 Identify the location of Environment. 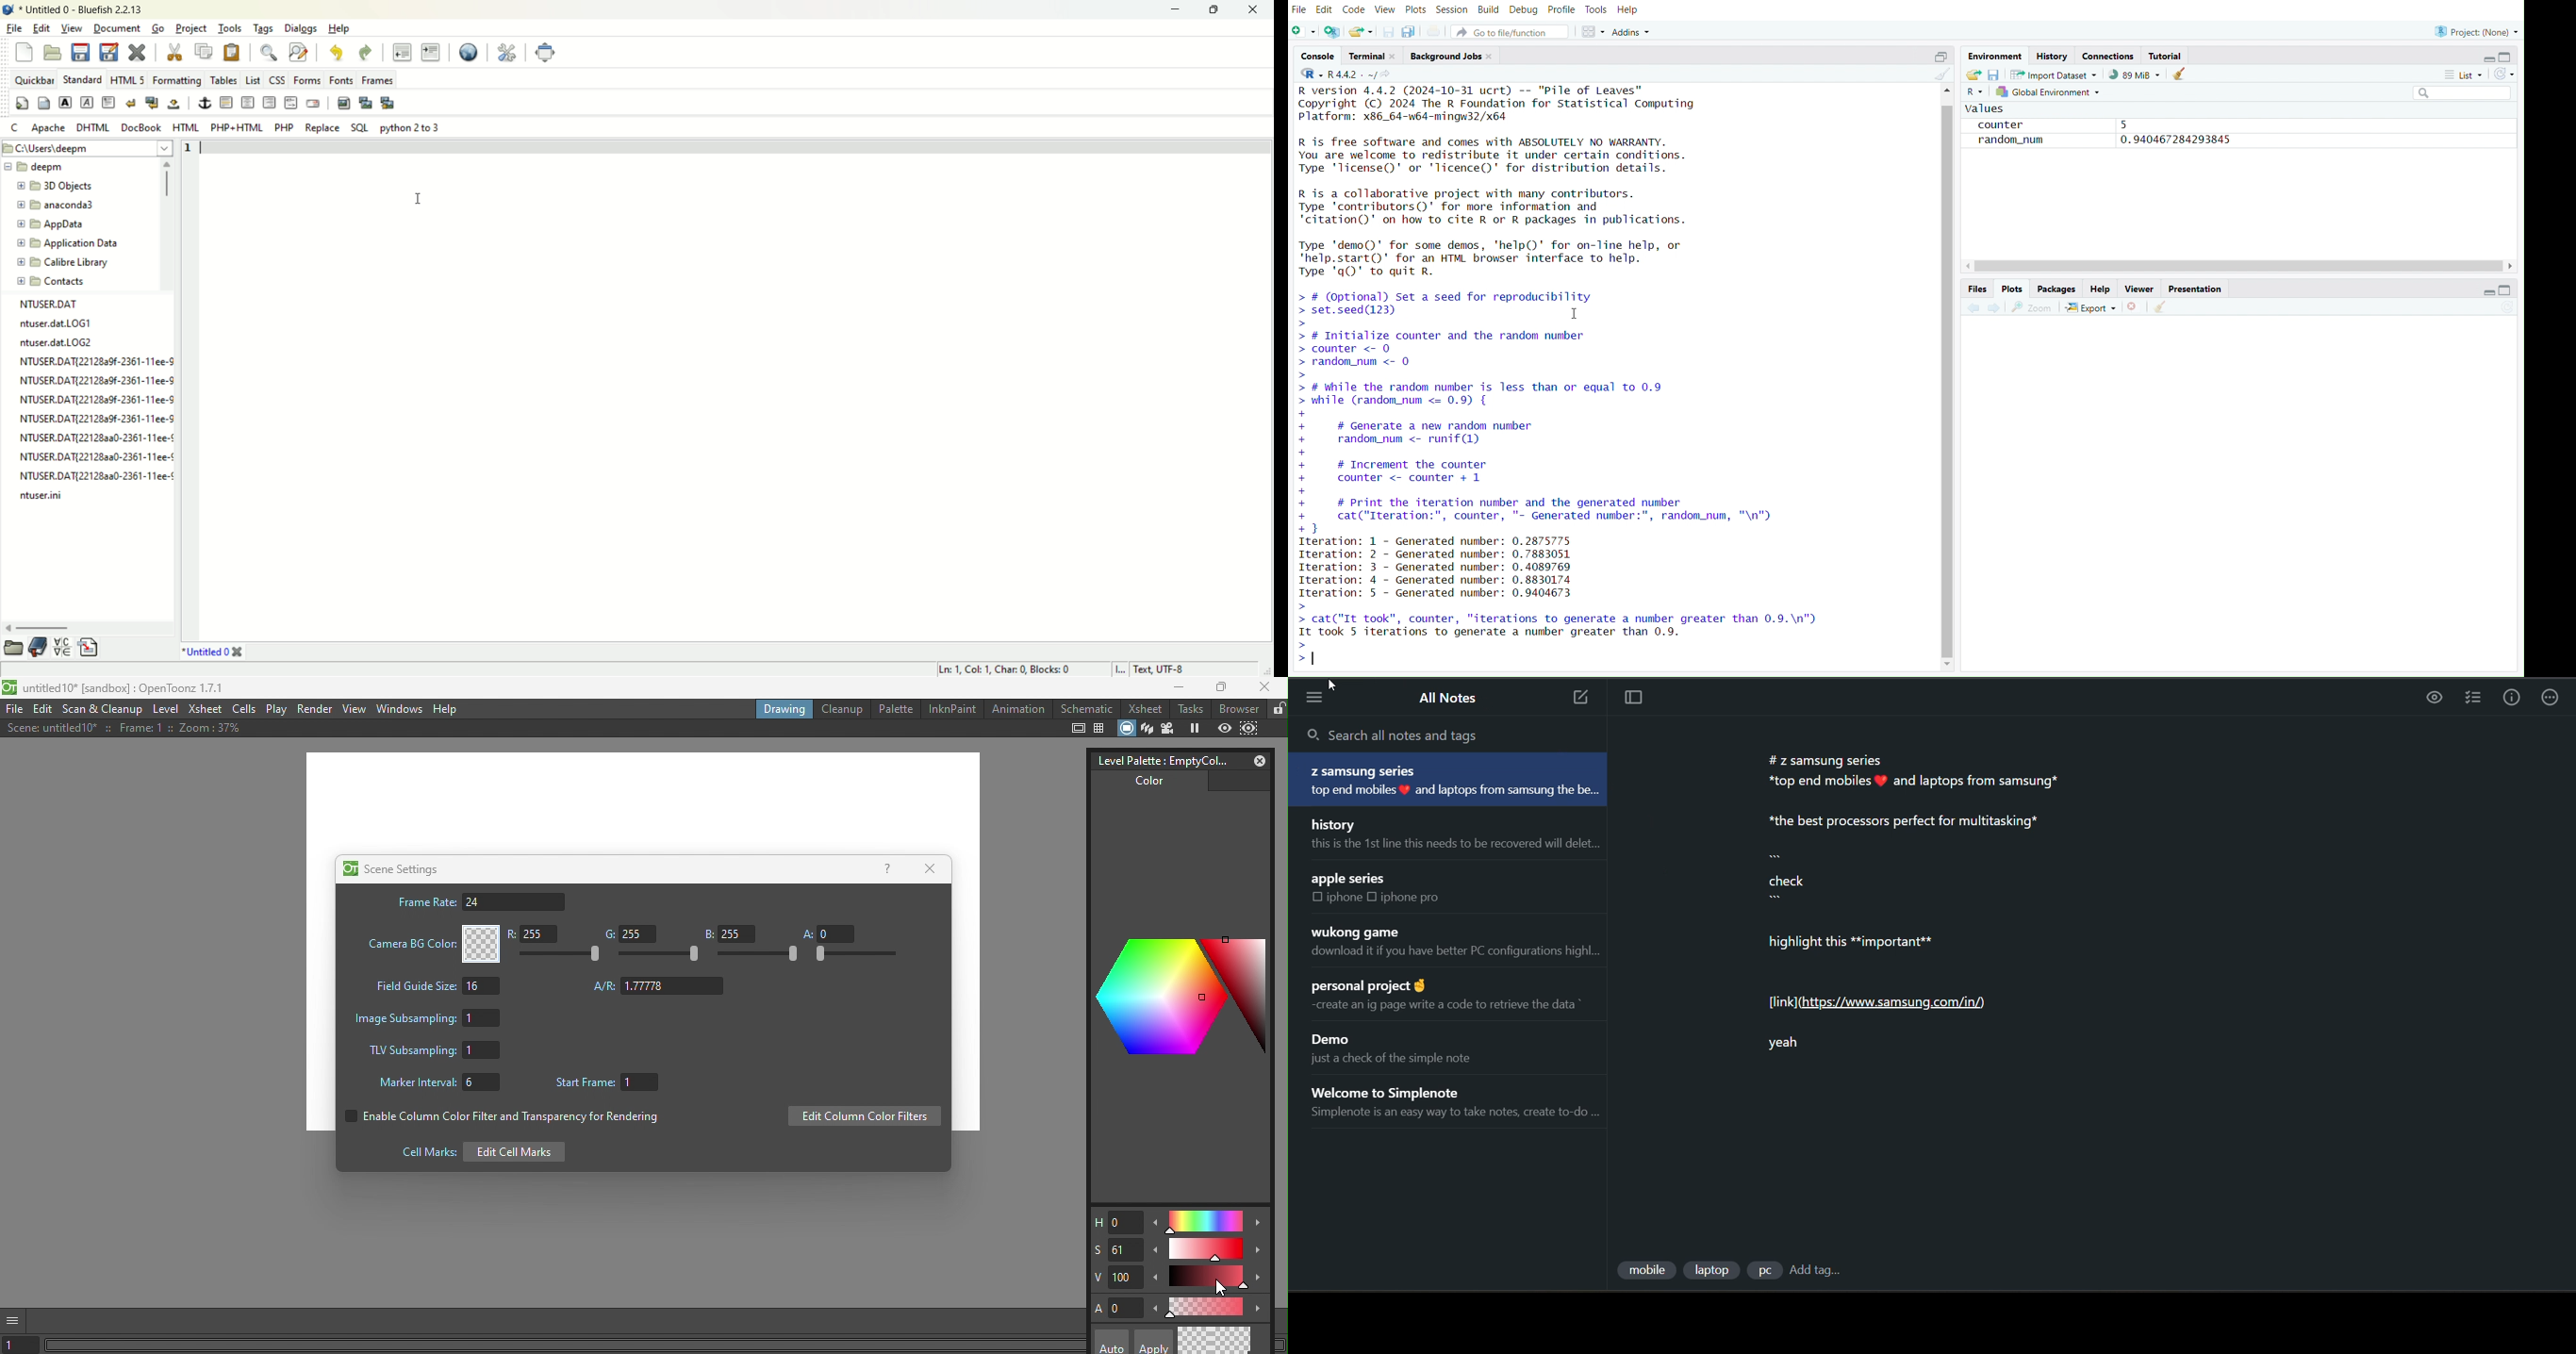
(1997, 54).